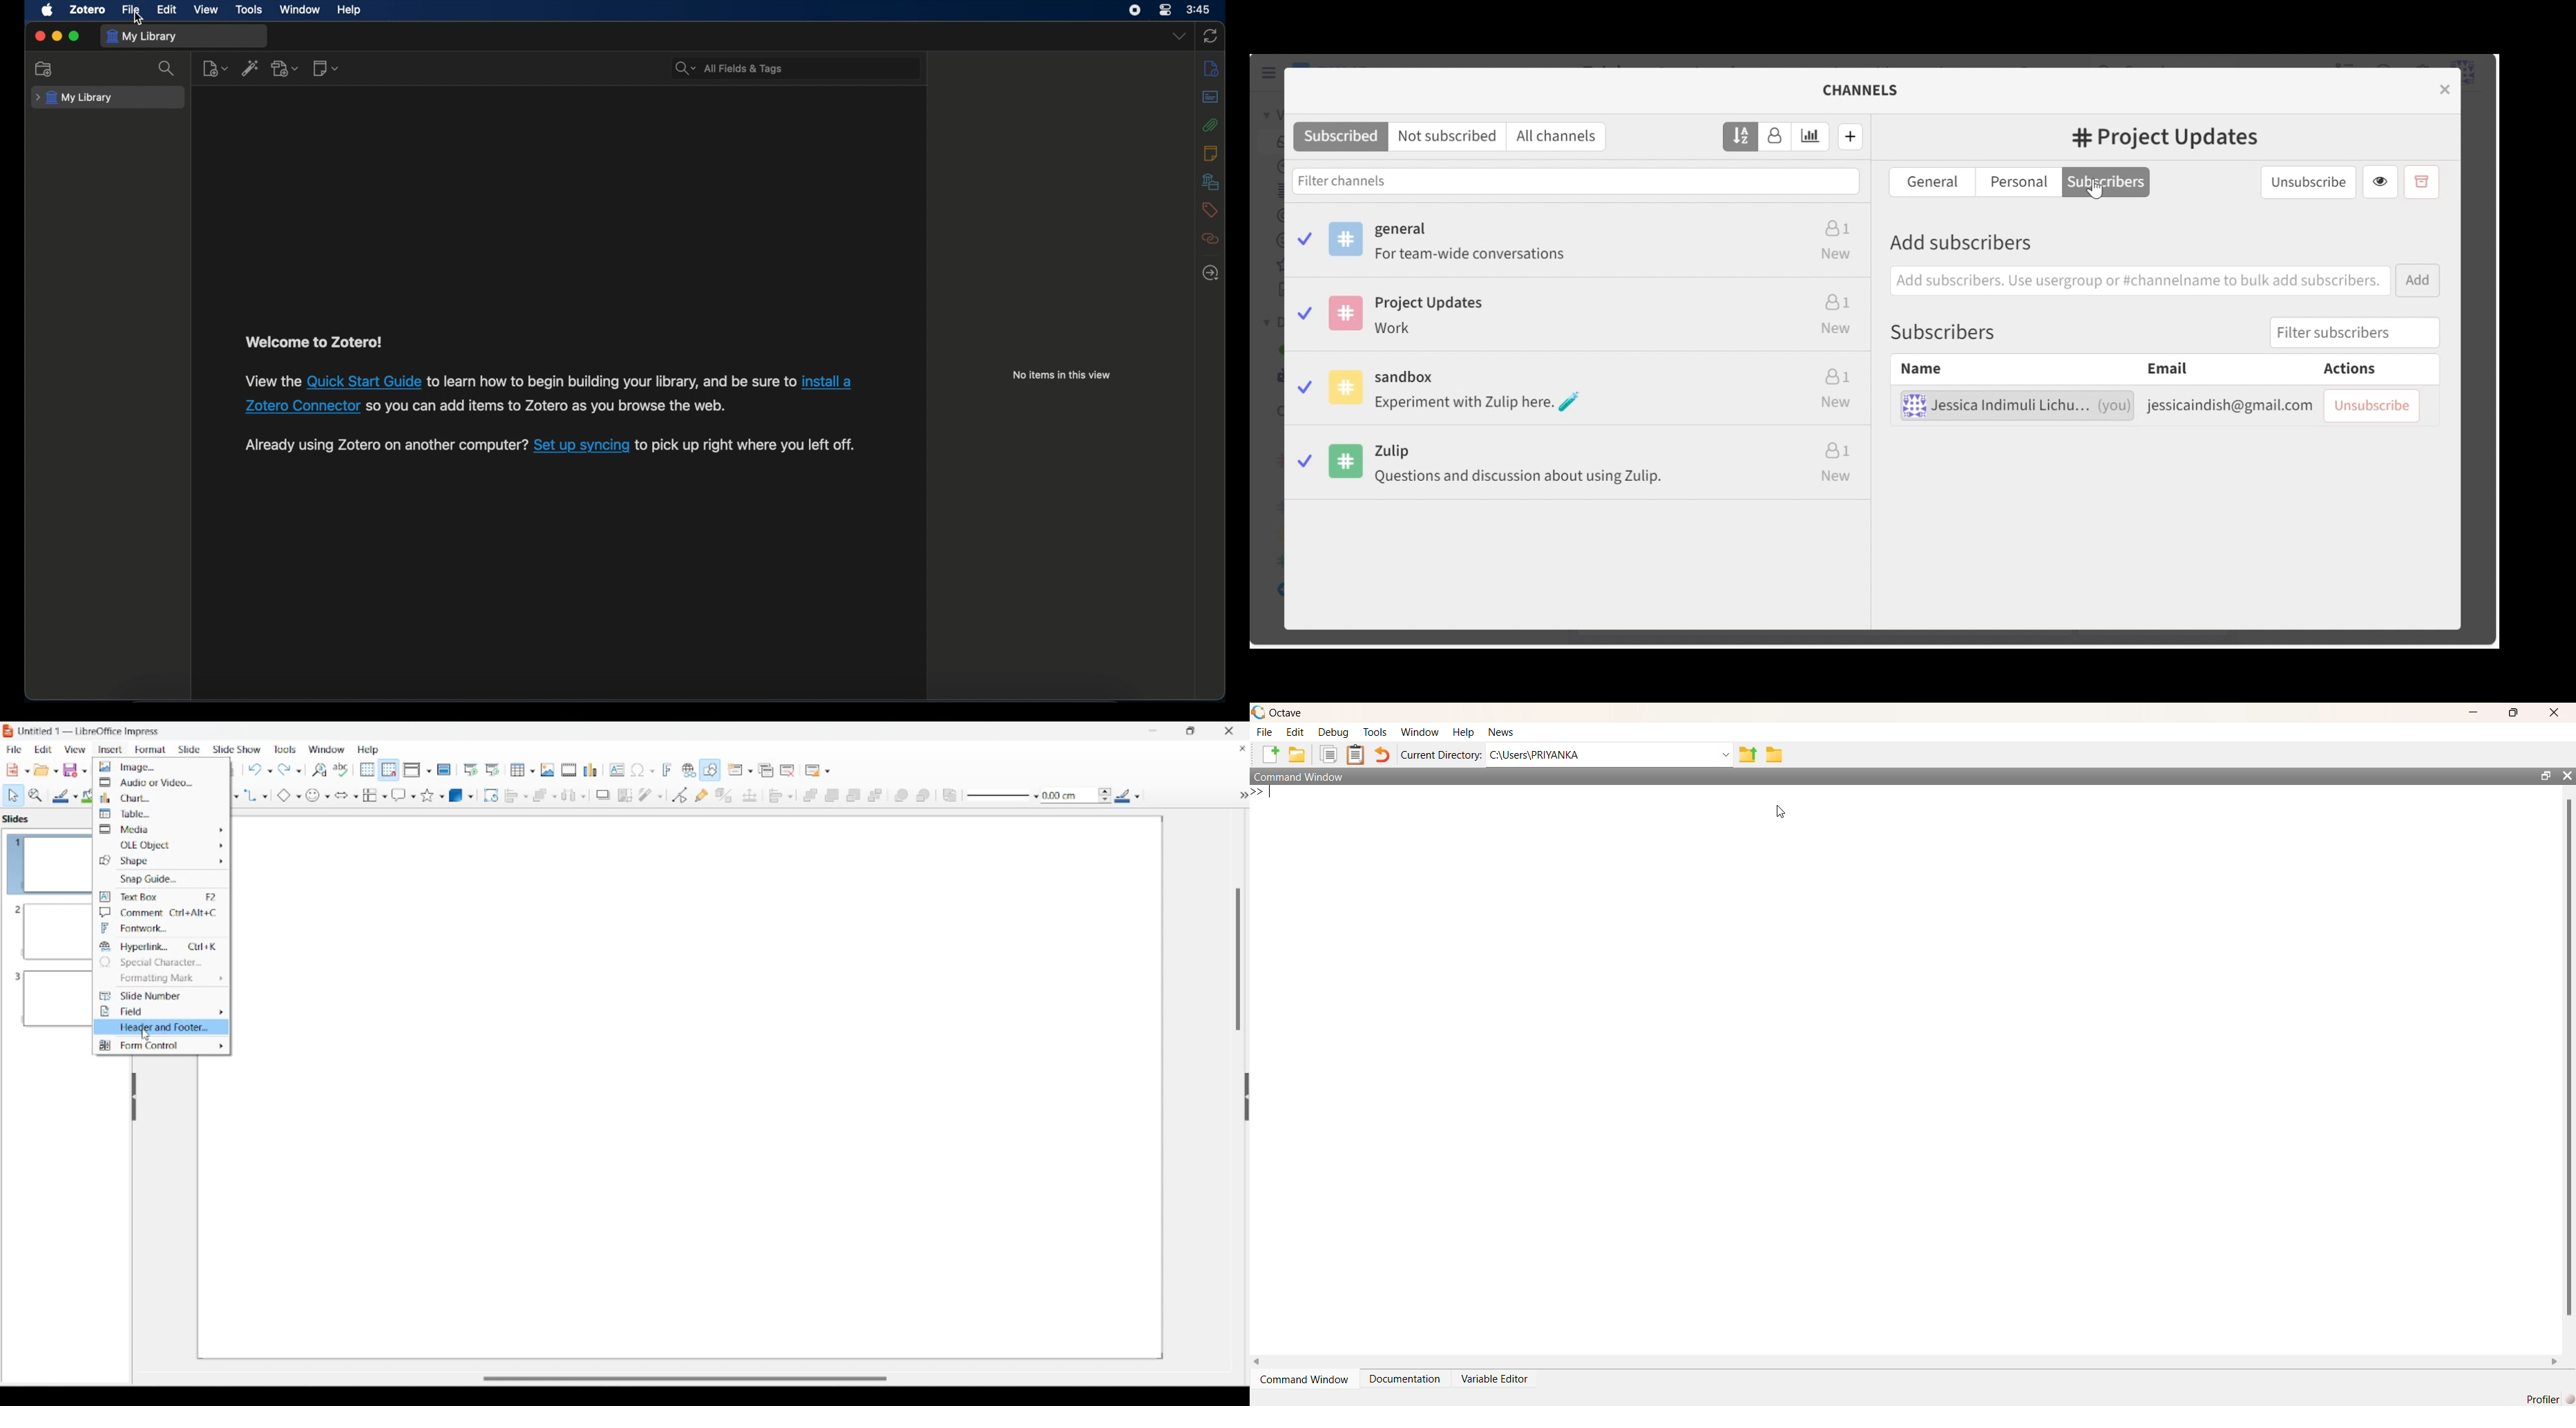 This screenshot has height=1428, width=2576. What do you see at coordinates (1579, 239) in the screenshot?
I see `General` at bounding box center [1579, 239].